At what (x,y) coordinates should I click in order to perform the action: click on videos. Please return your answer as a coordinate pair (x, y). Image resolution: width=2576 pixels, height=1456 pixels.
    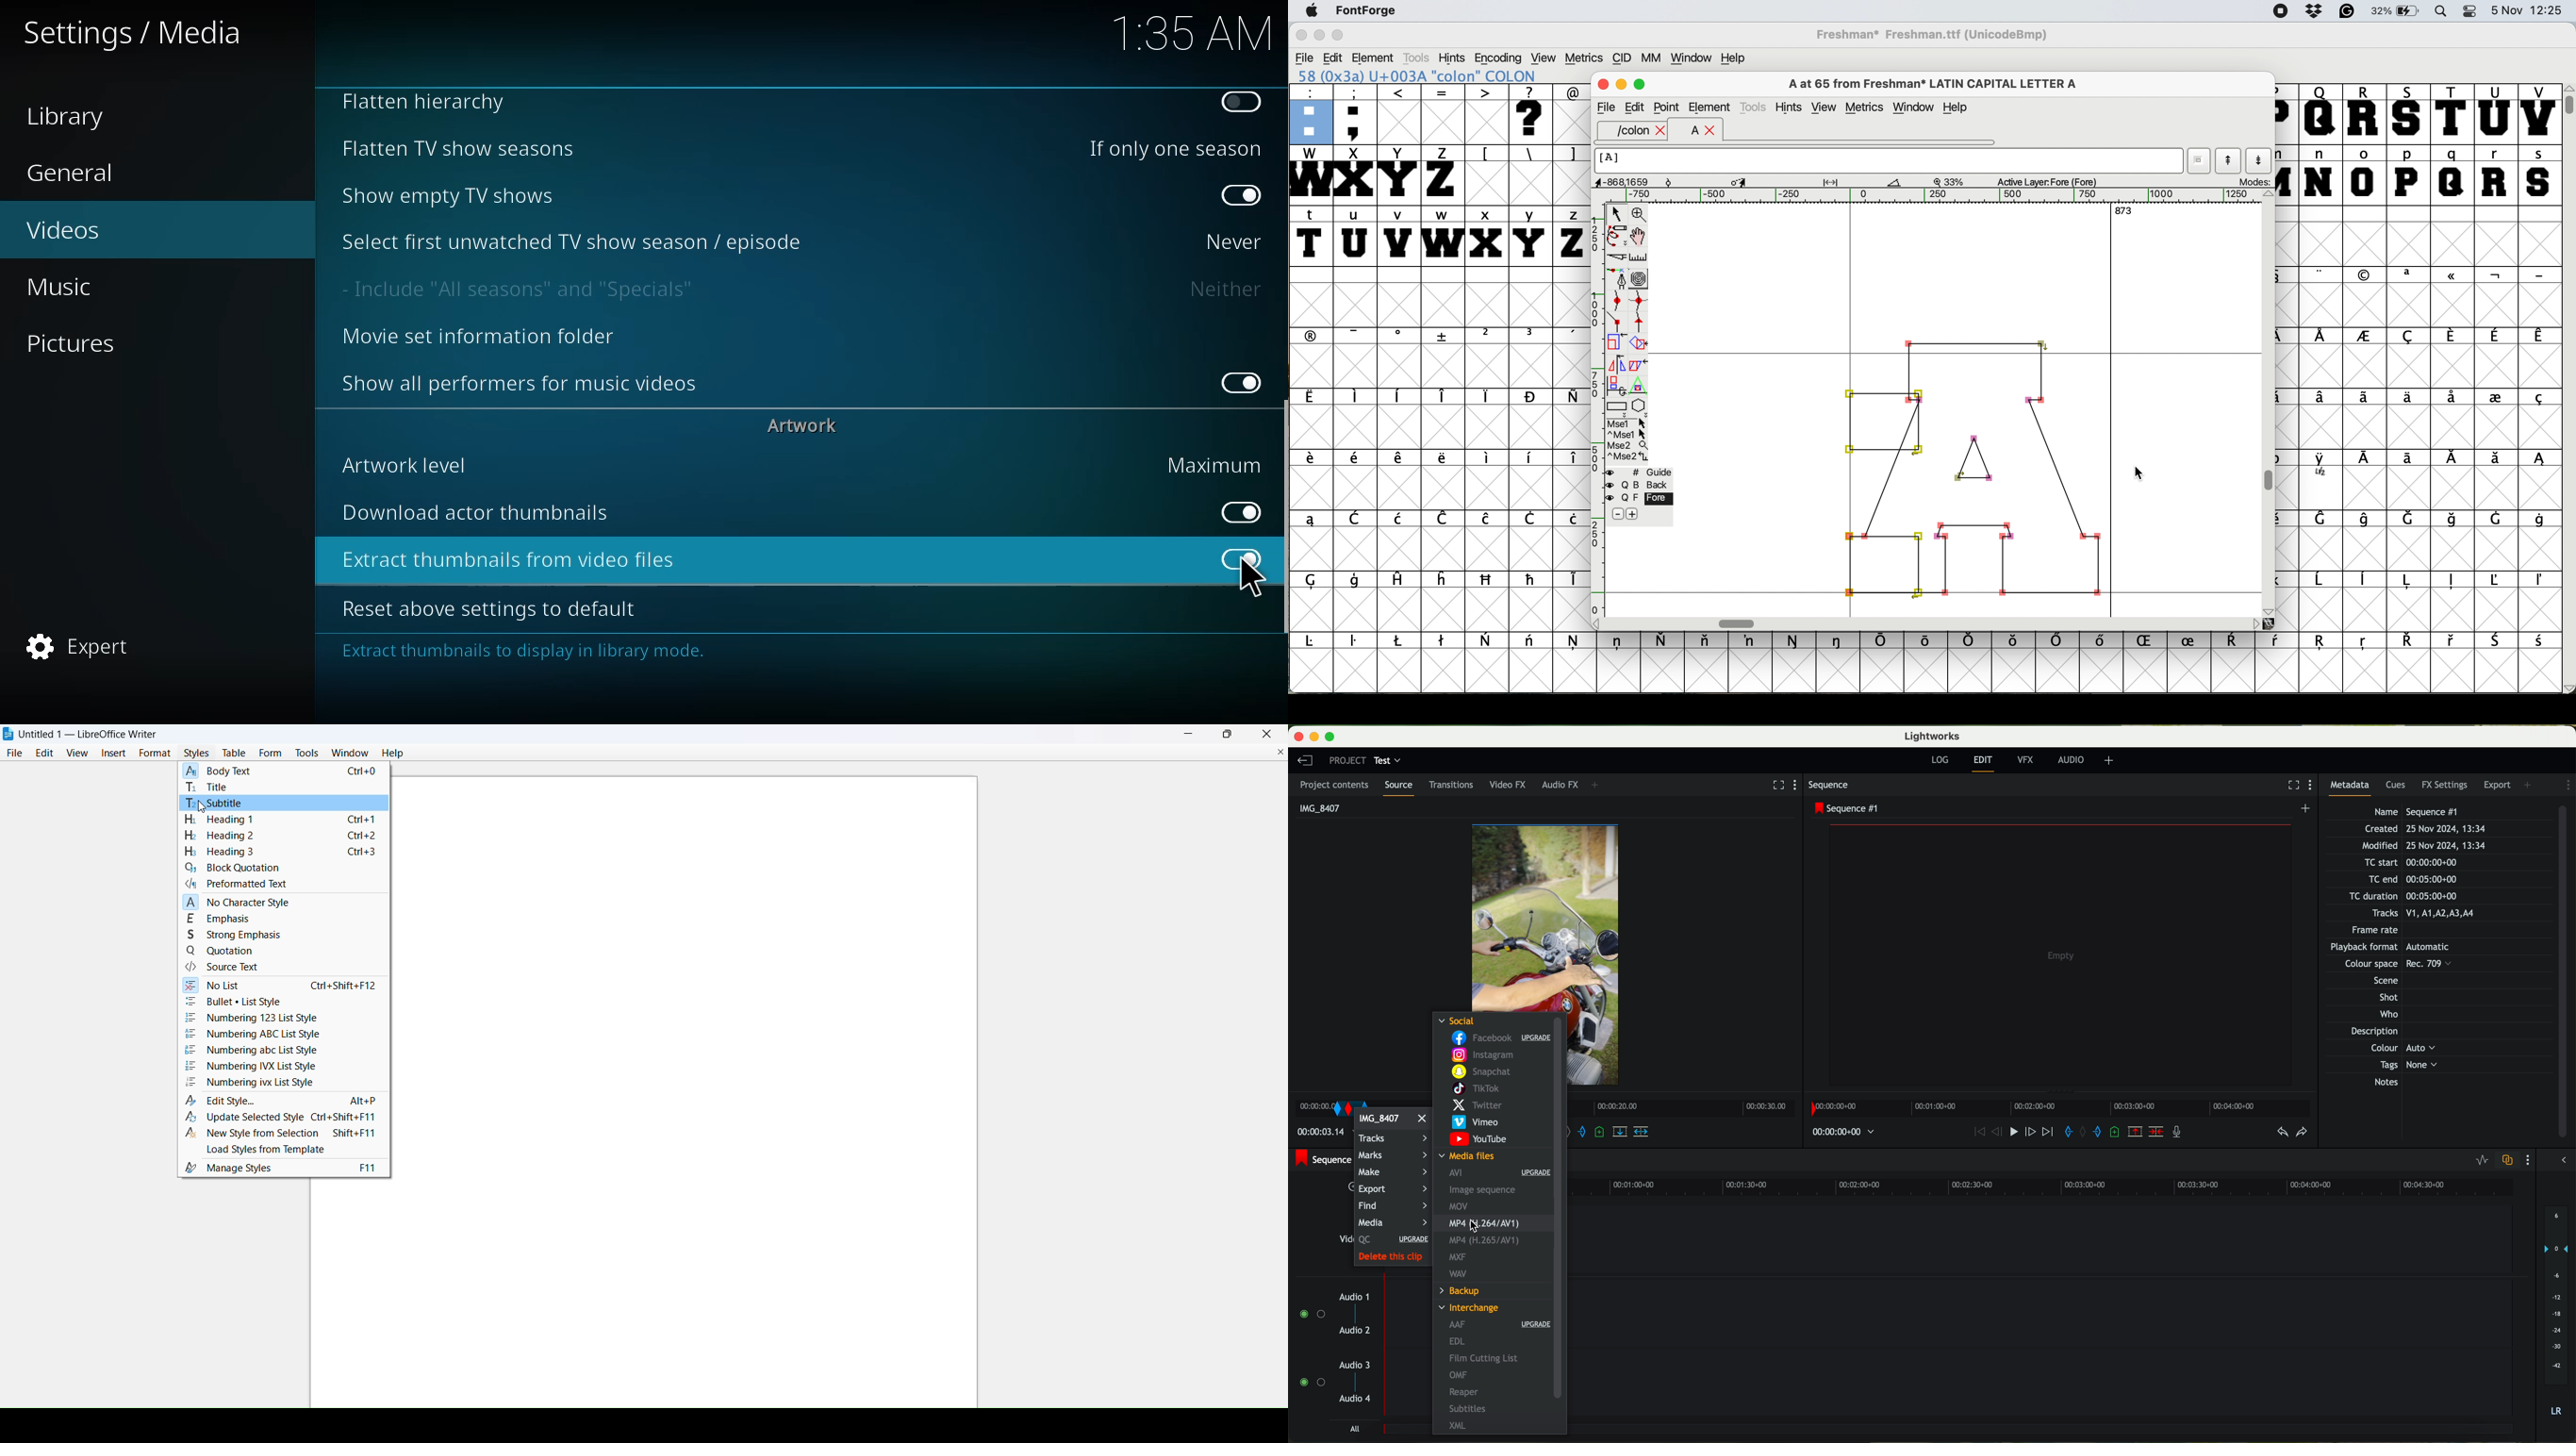
    Looking at the image, I should click on (65, 228).